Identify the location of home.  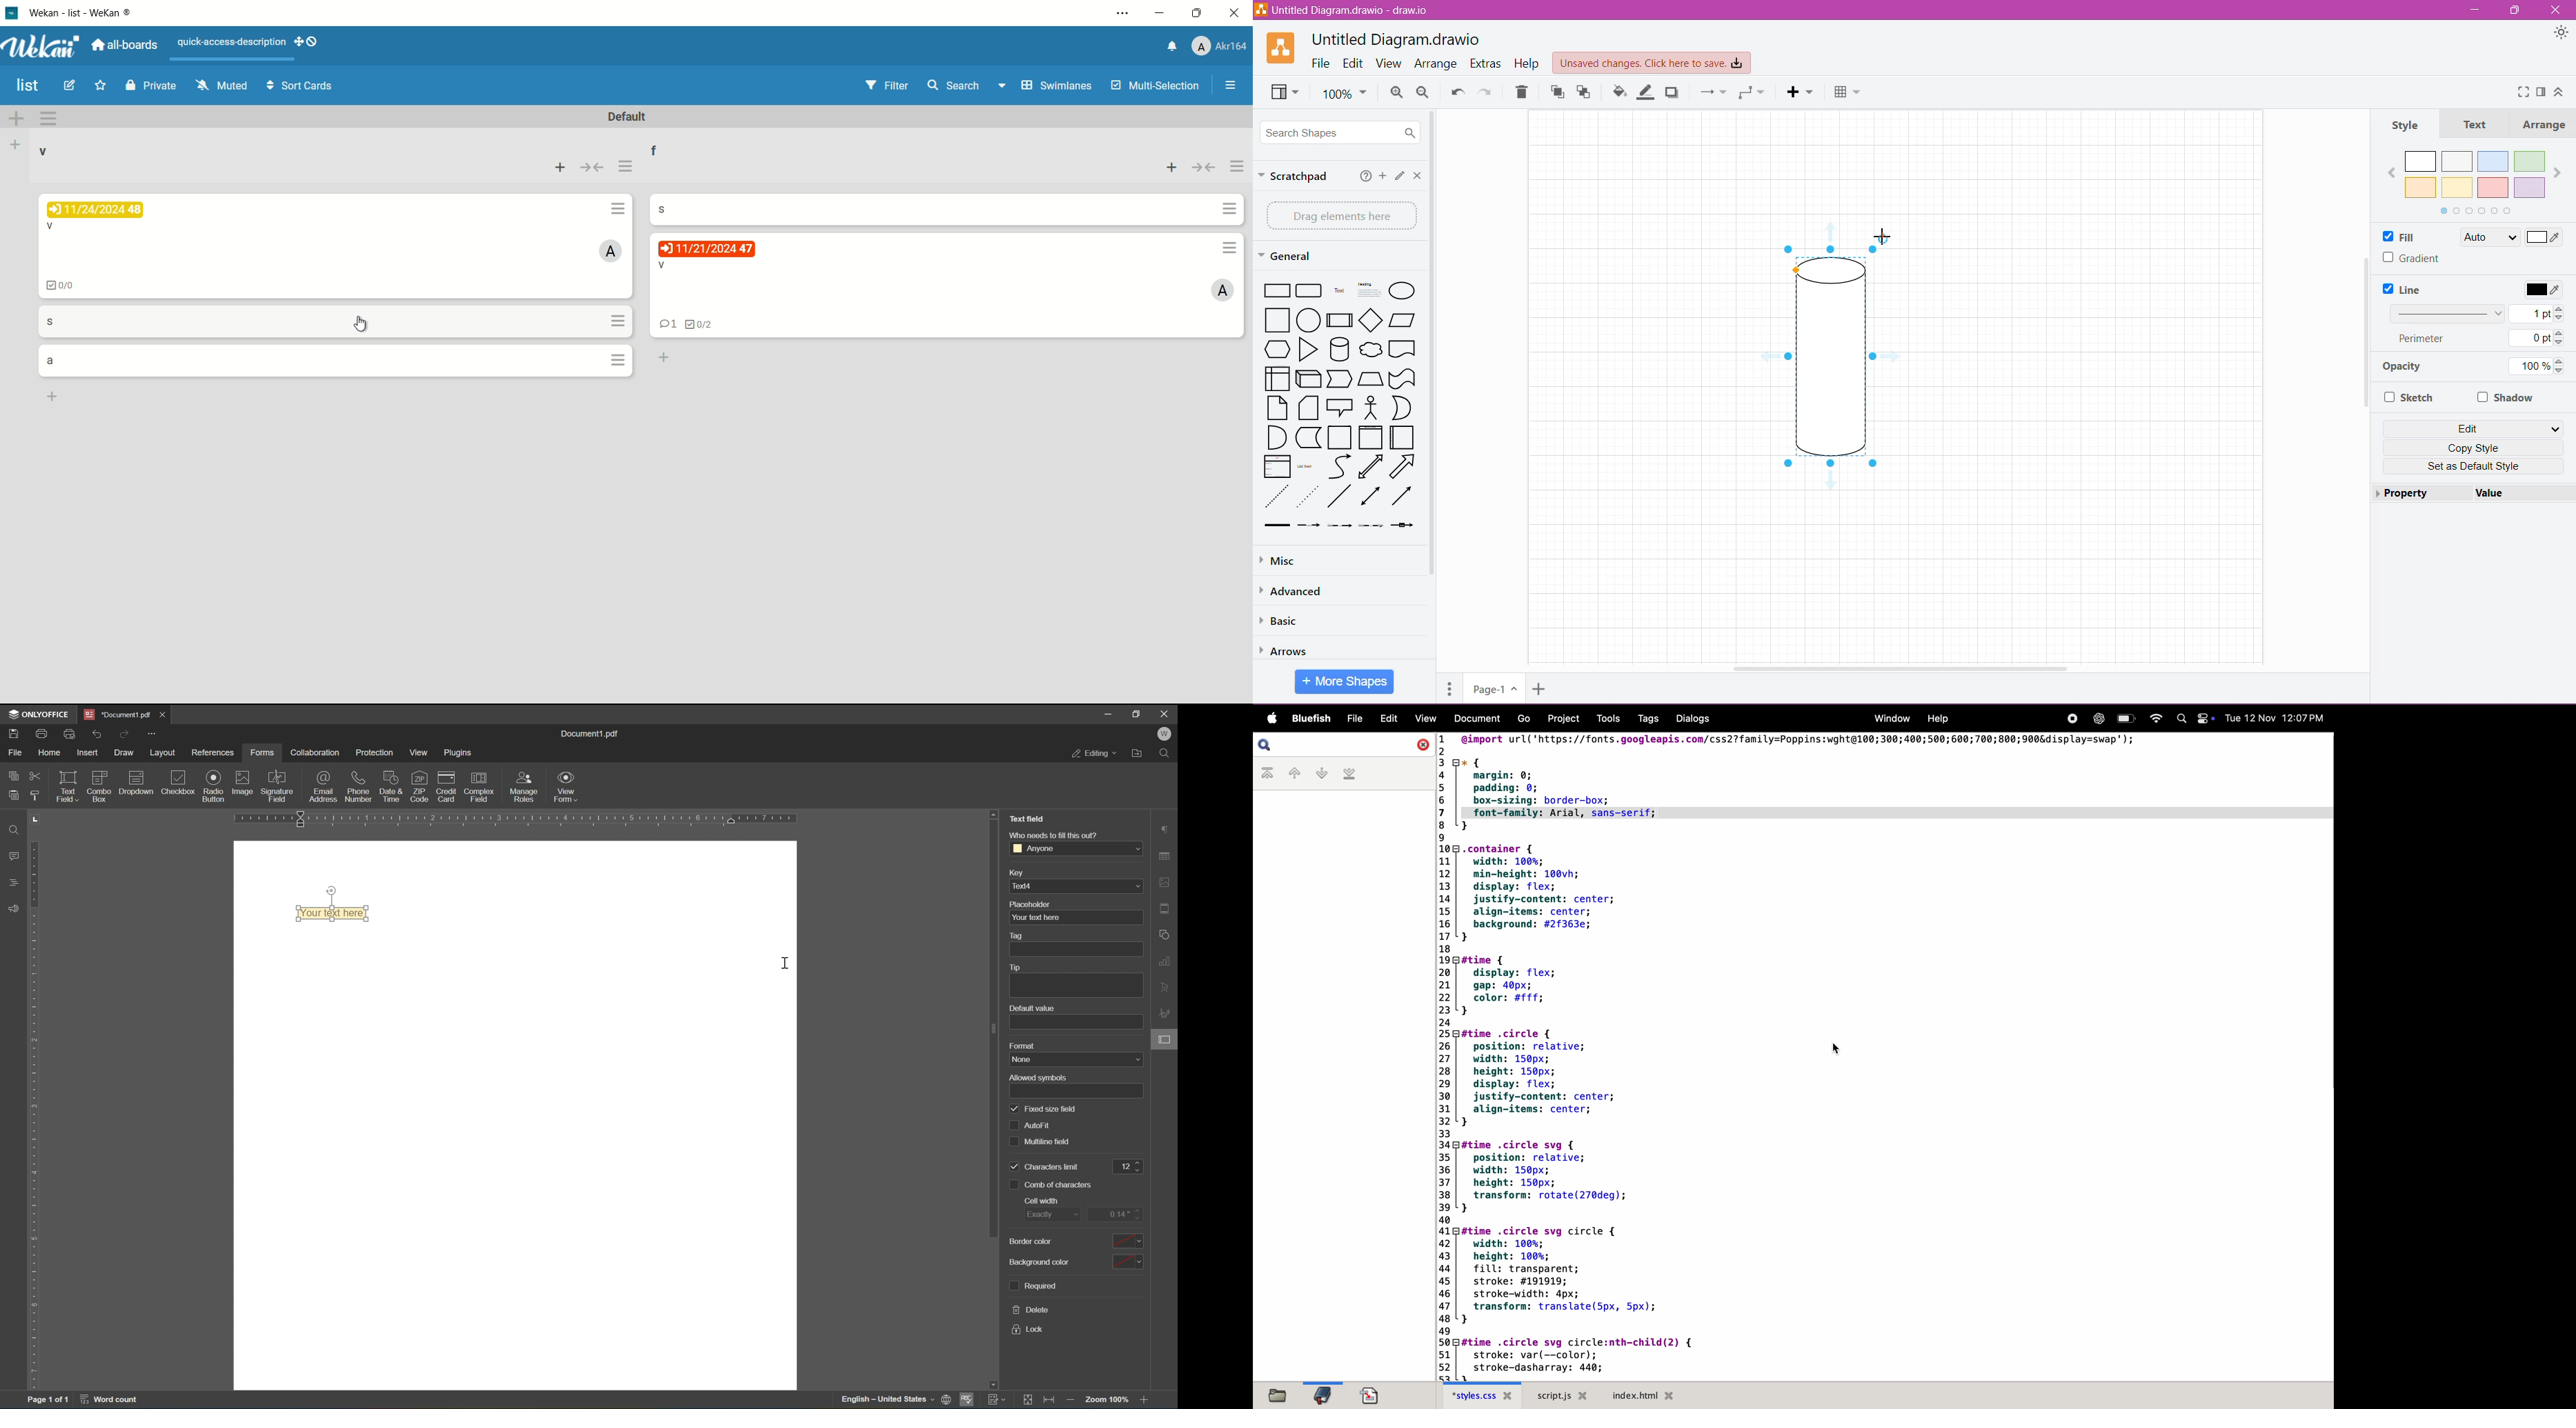
(51, 752).